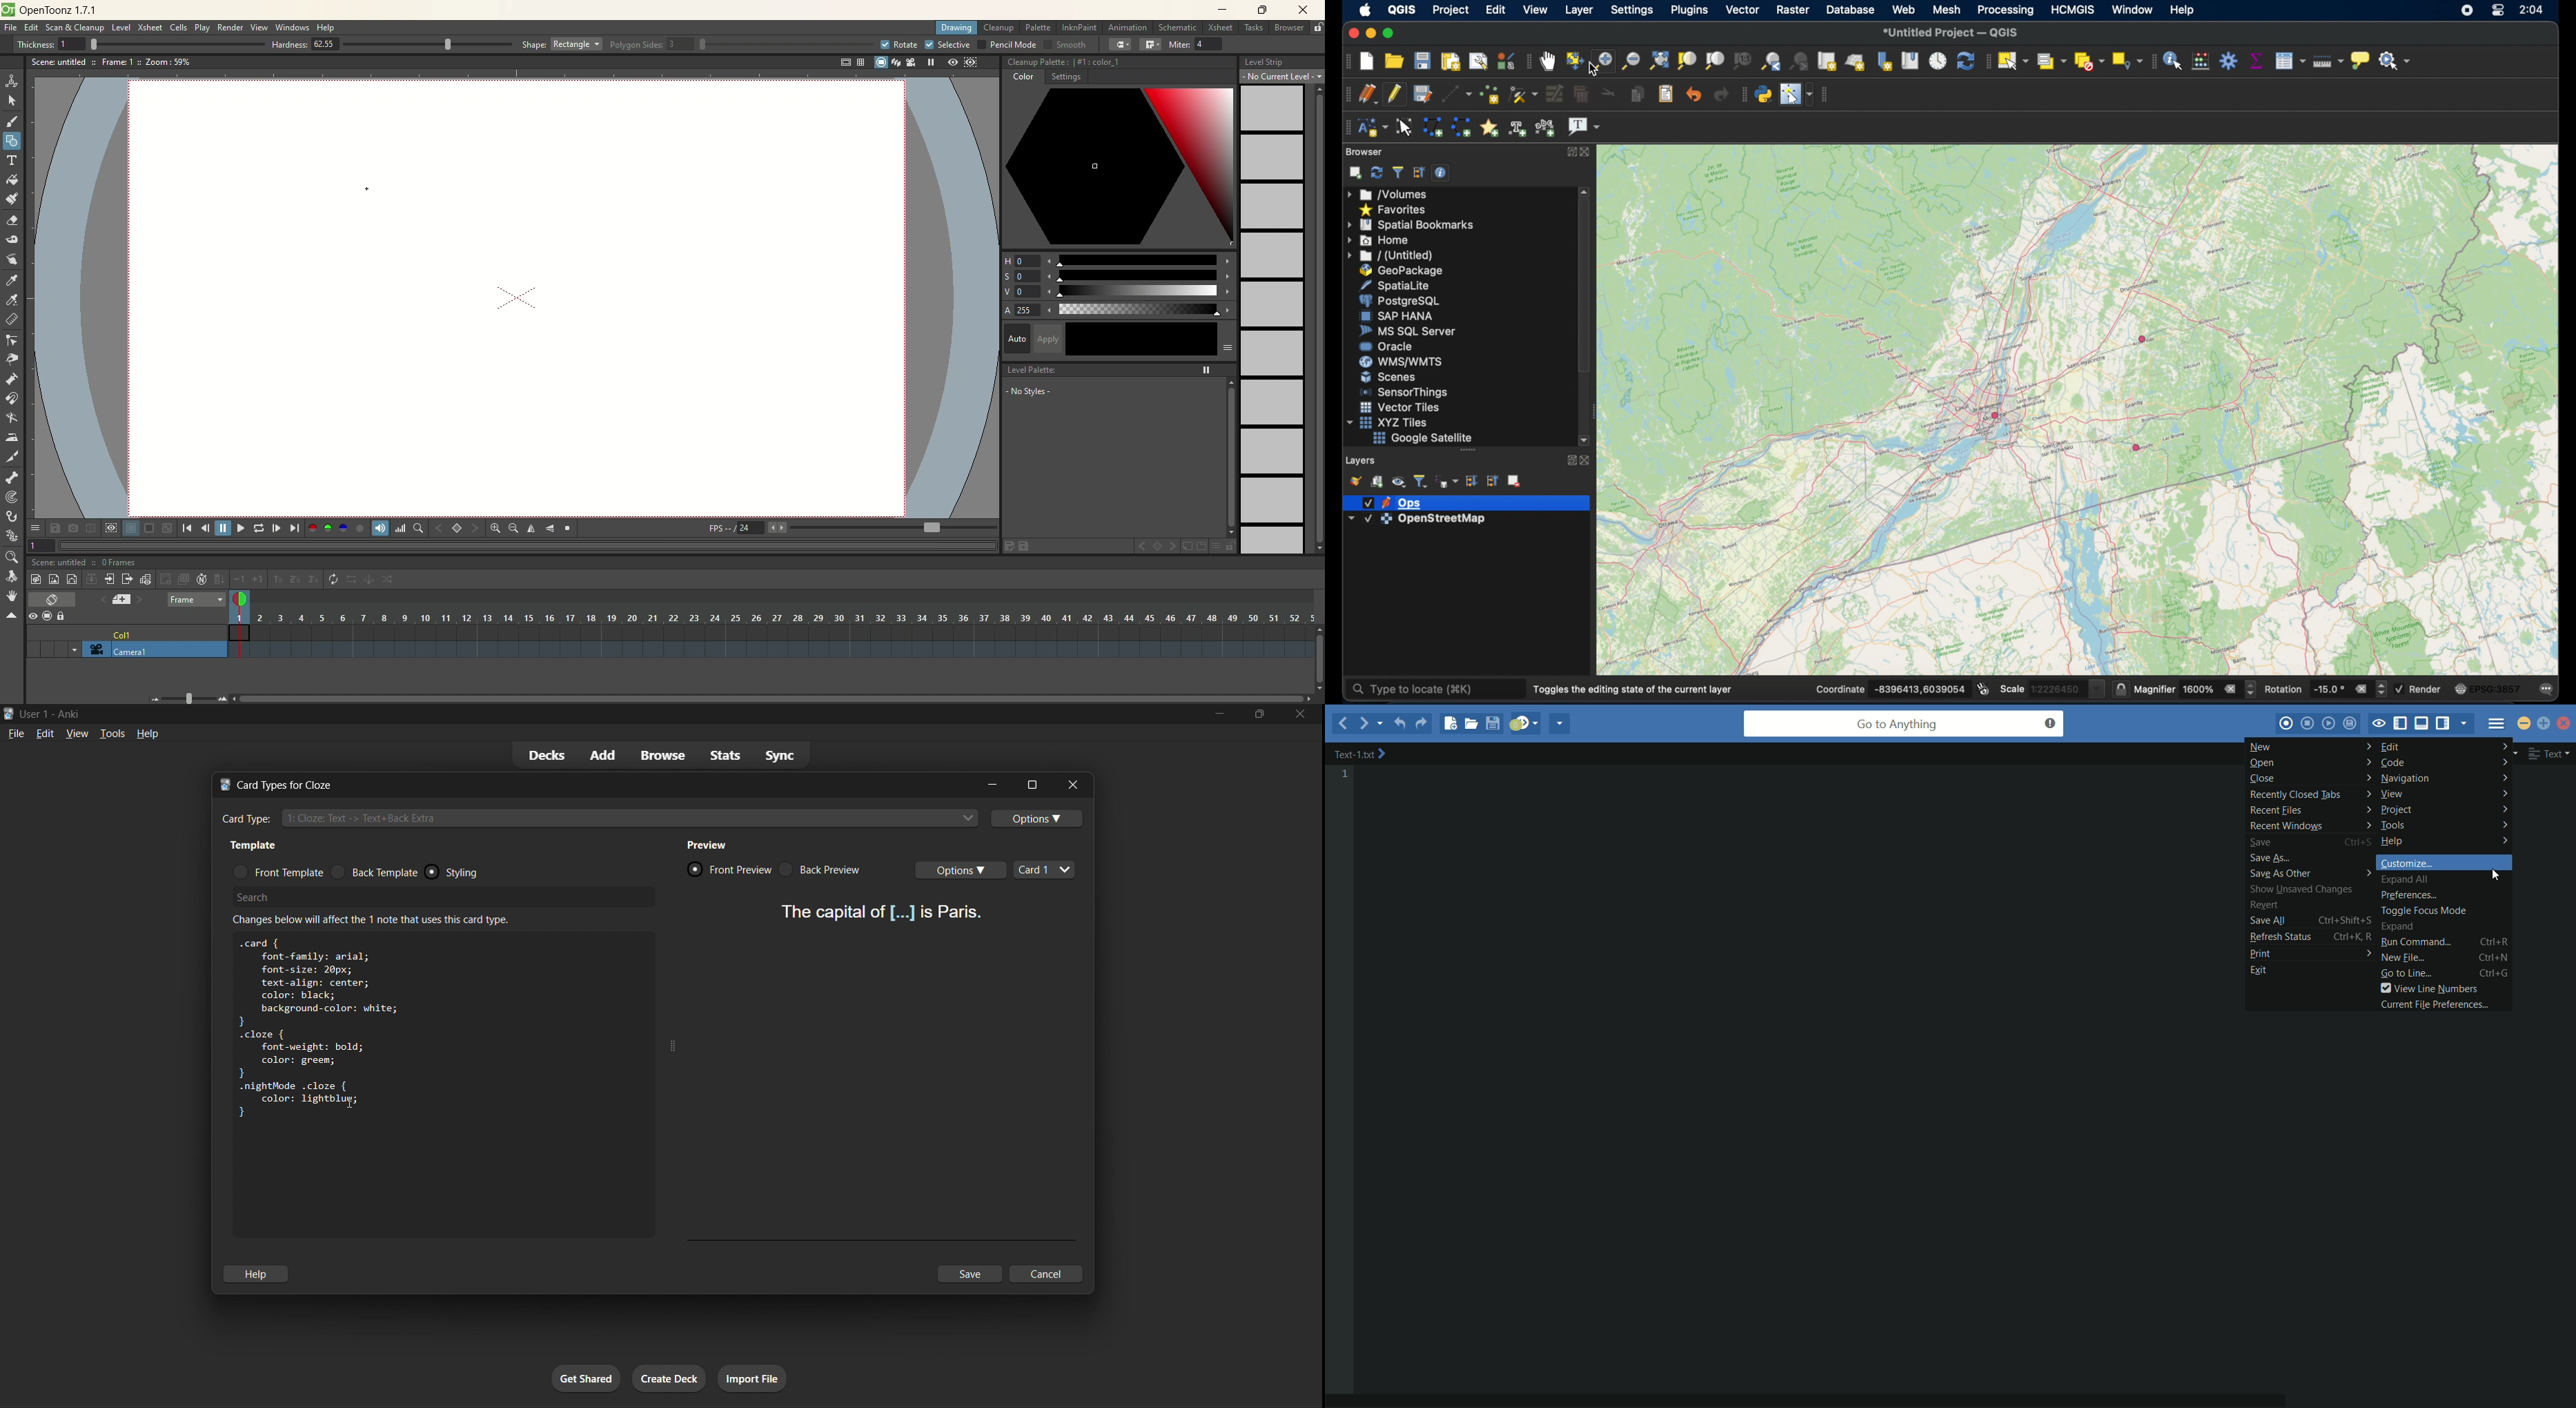 This screenshot has height=1428, width=2576. What do you see at coordinates (57, 528) in the screenshot?
I see `save image` at bounding box center [57, 528].